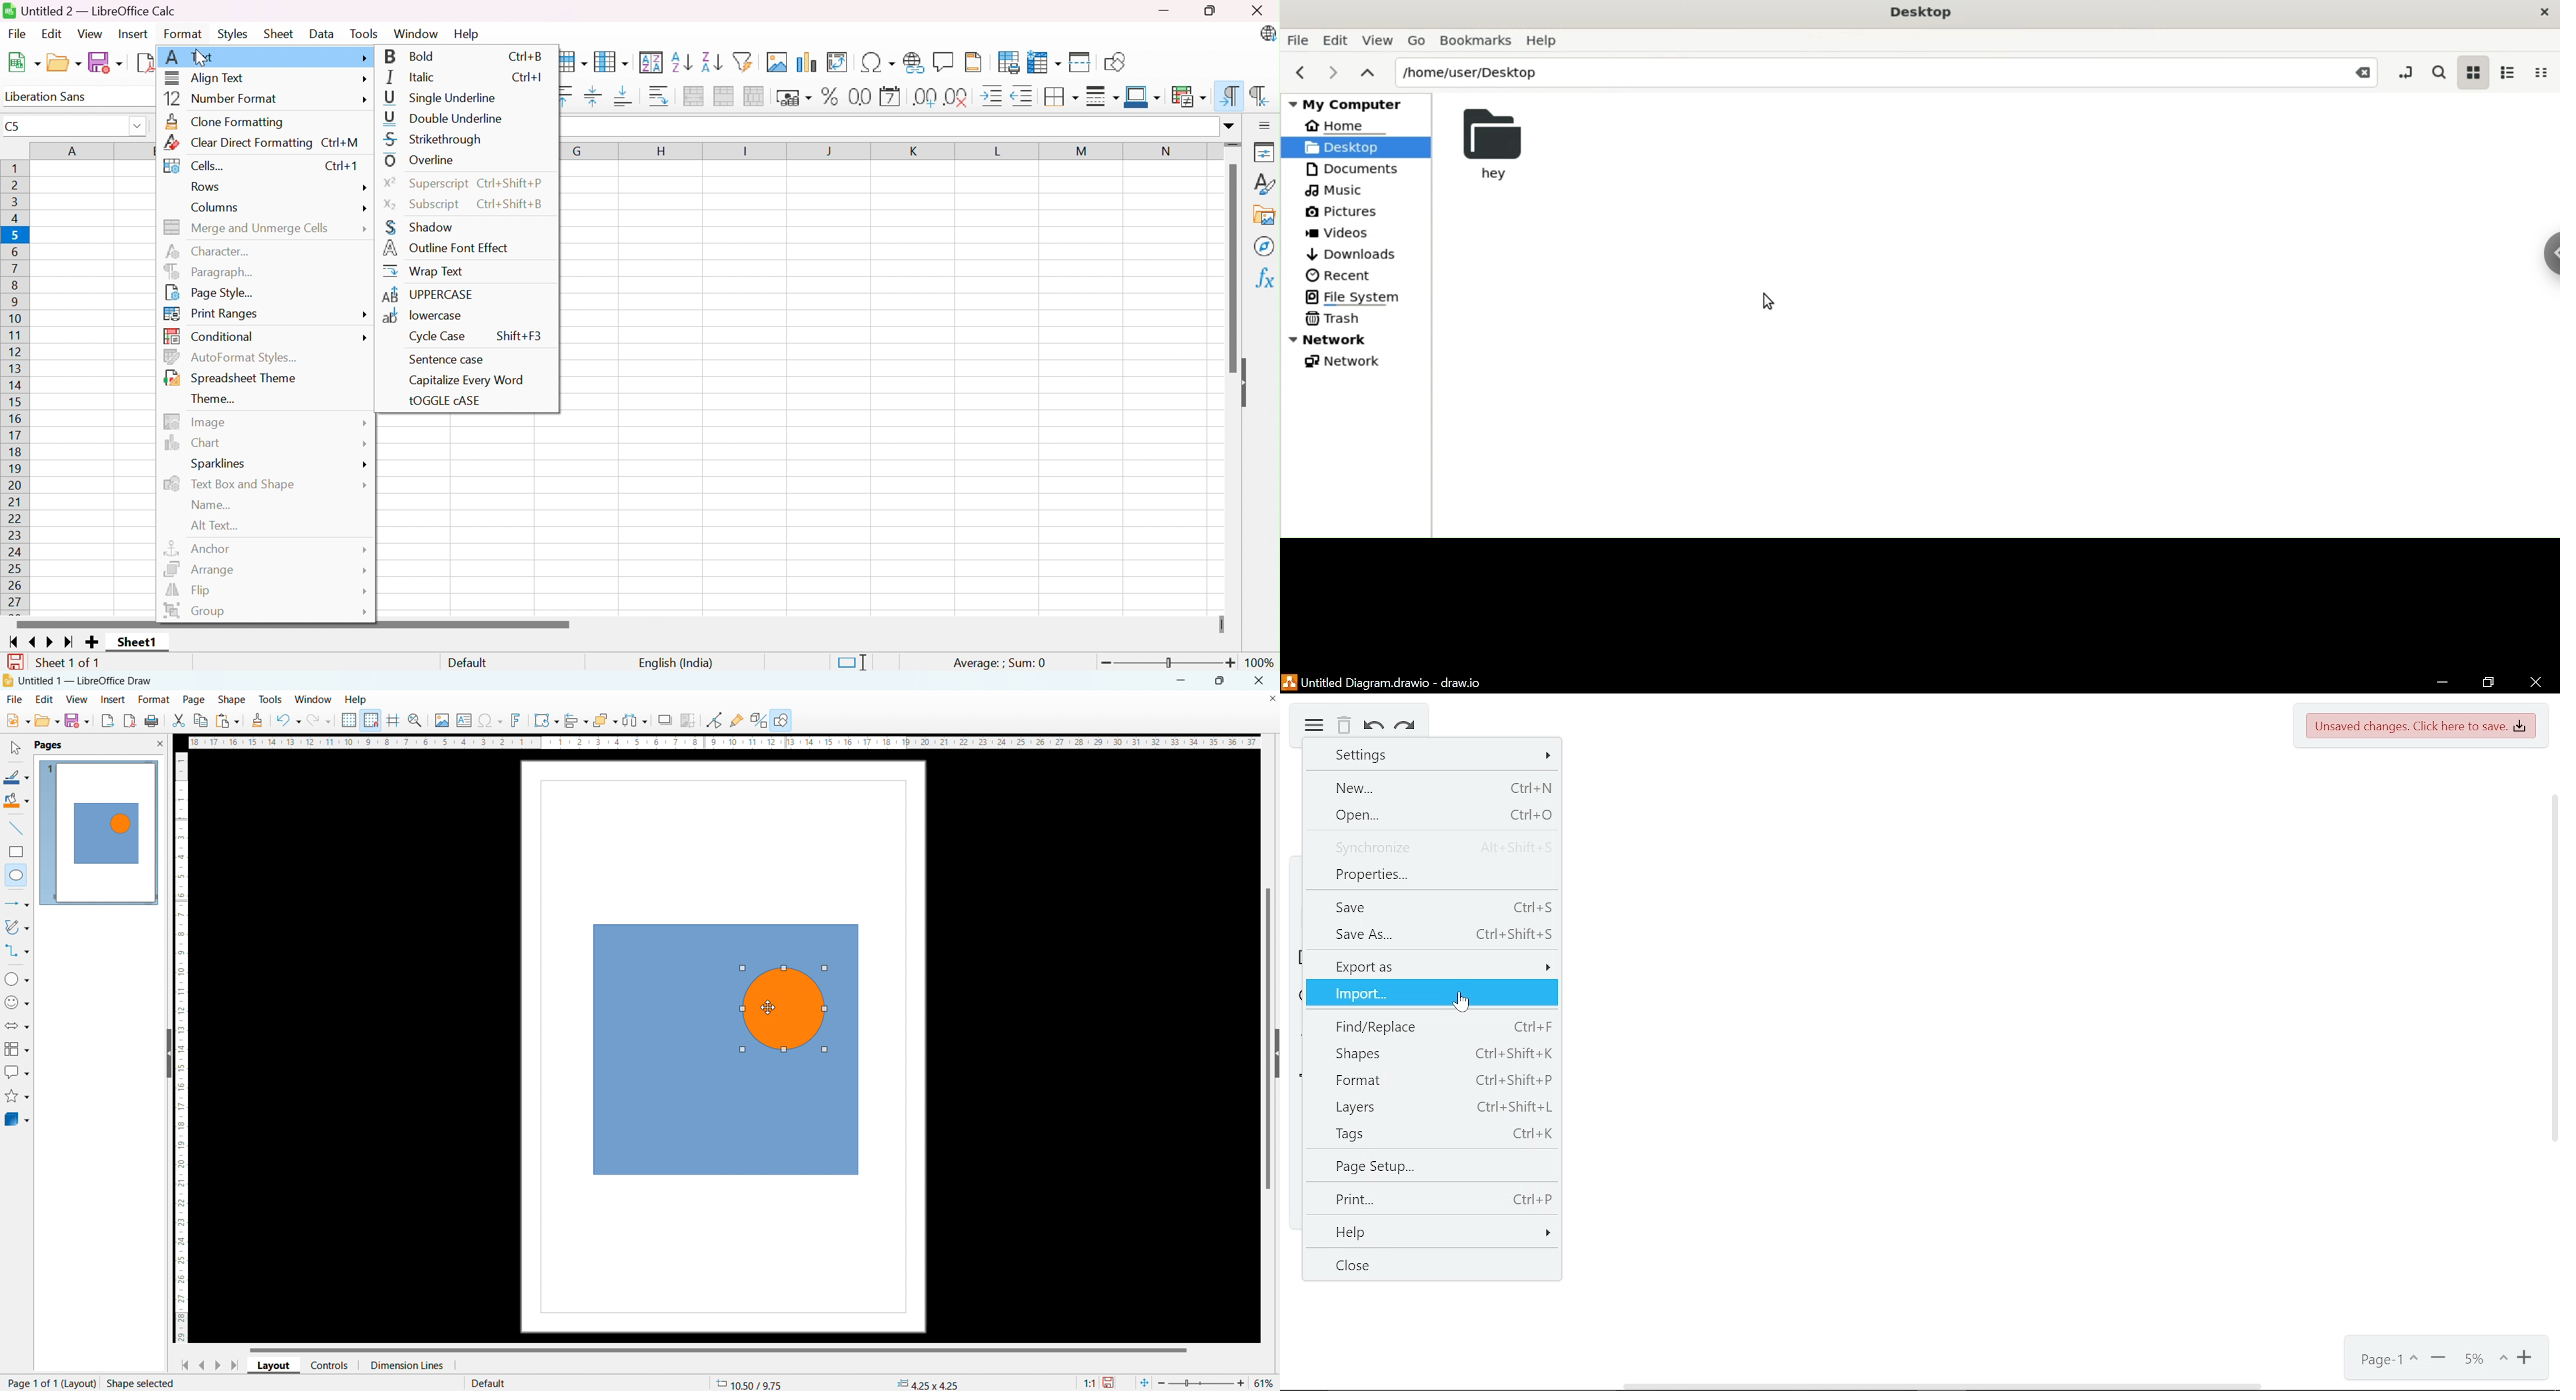 The width and height of the screenshot is (2576, 1400). What do you see at coordinates (468, 34) in the screenshot?
I see `Help` at bounding box center [468, 34].